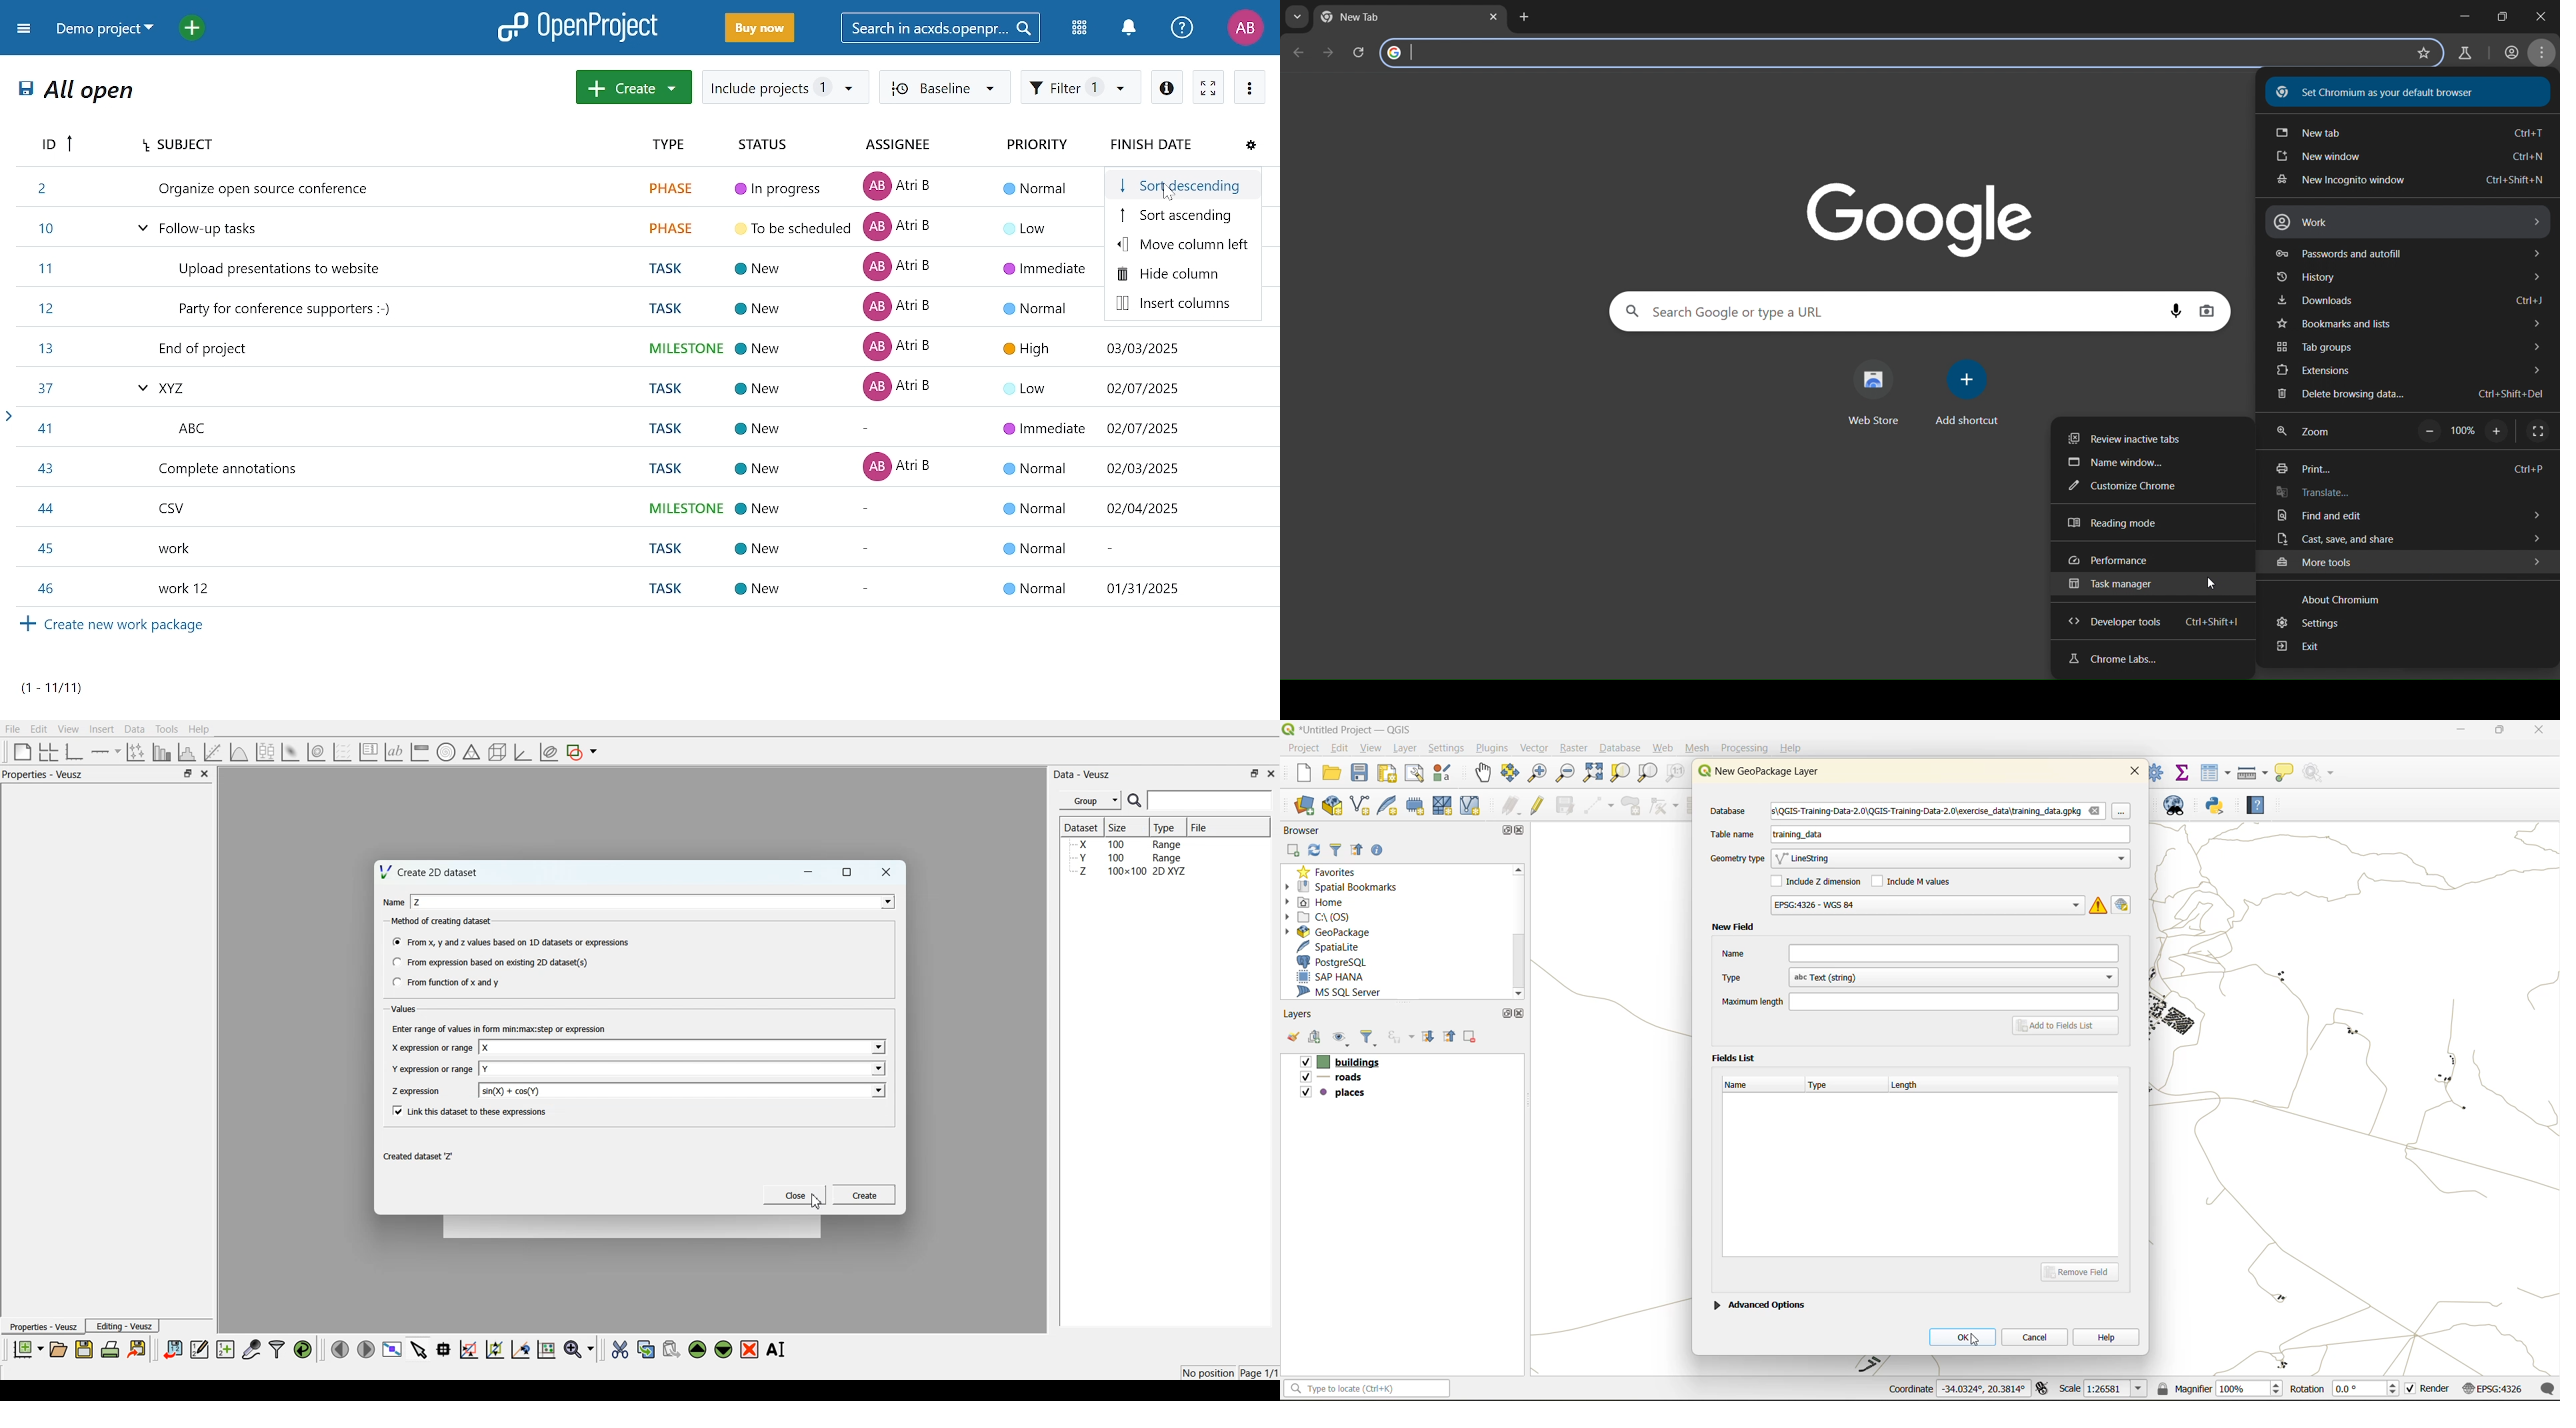  I want to click on postgresql, so click(1342, 962).